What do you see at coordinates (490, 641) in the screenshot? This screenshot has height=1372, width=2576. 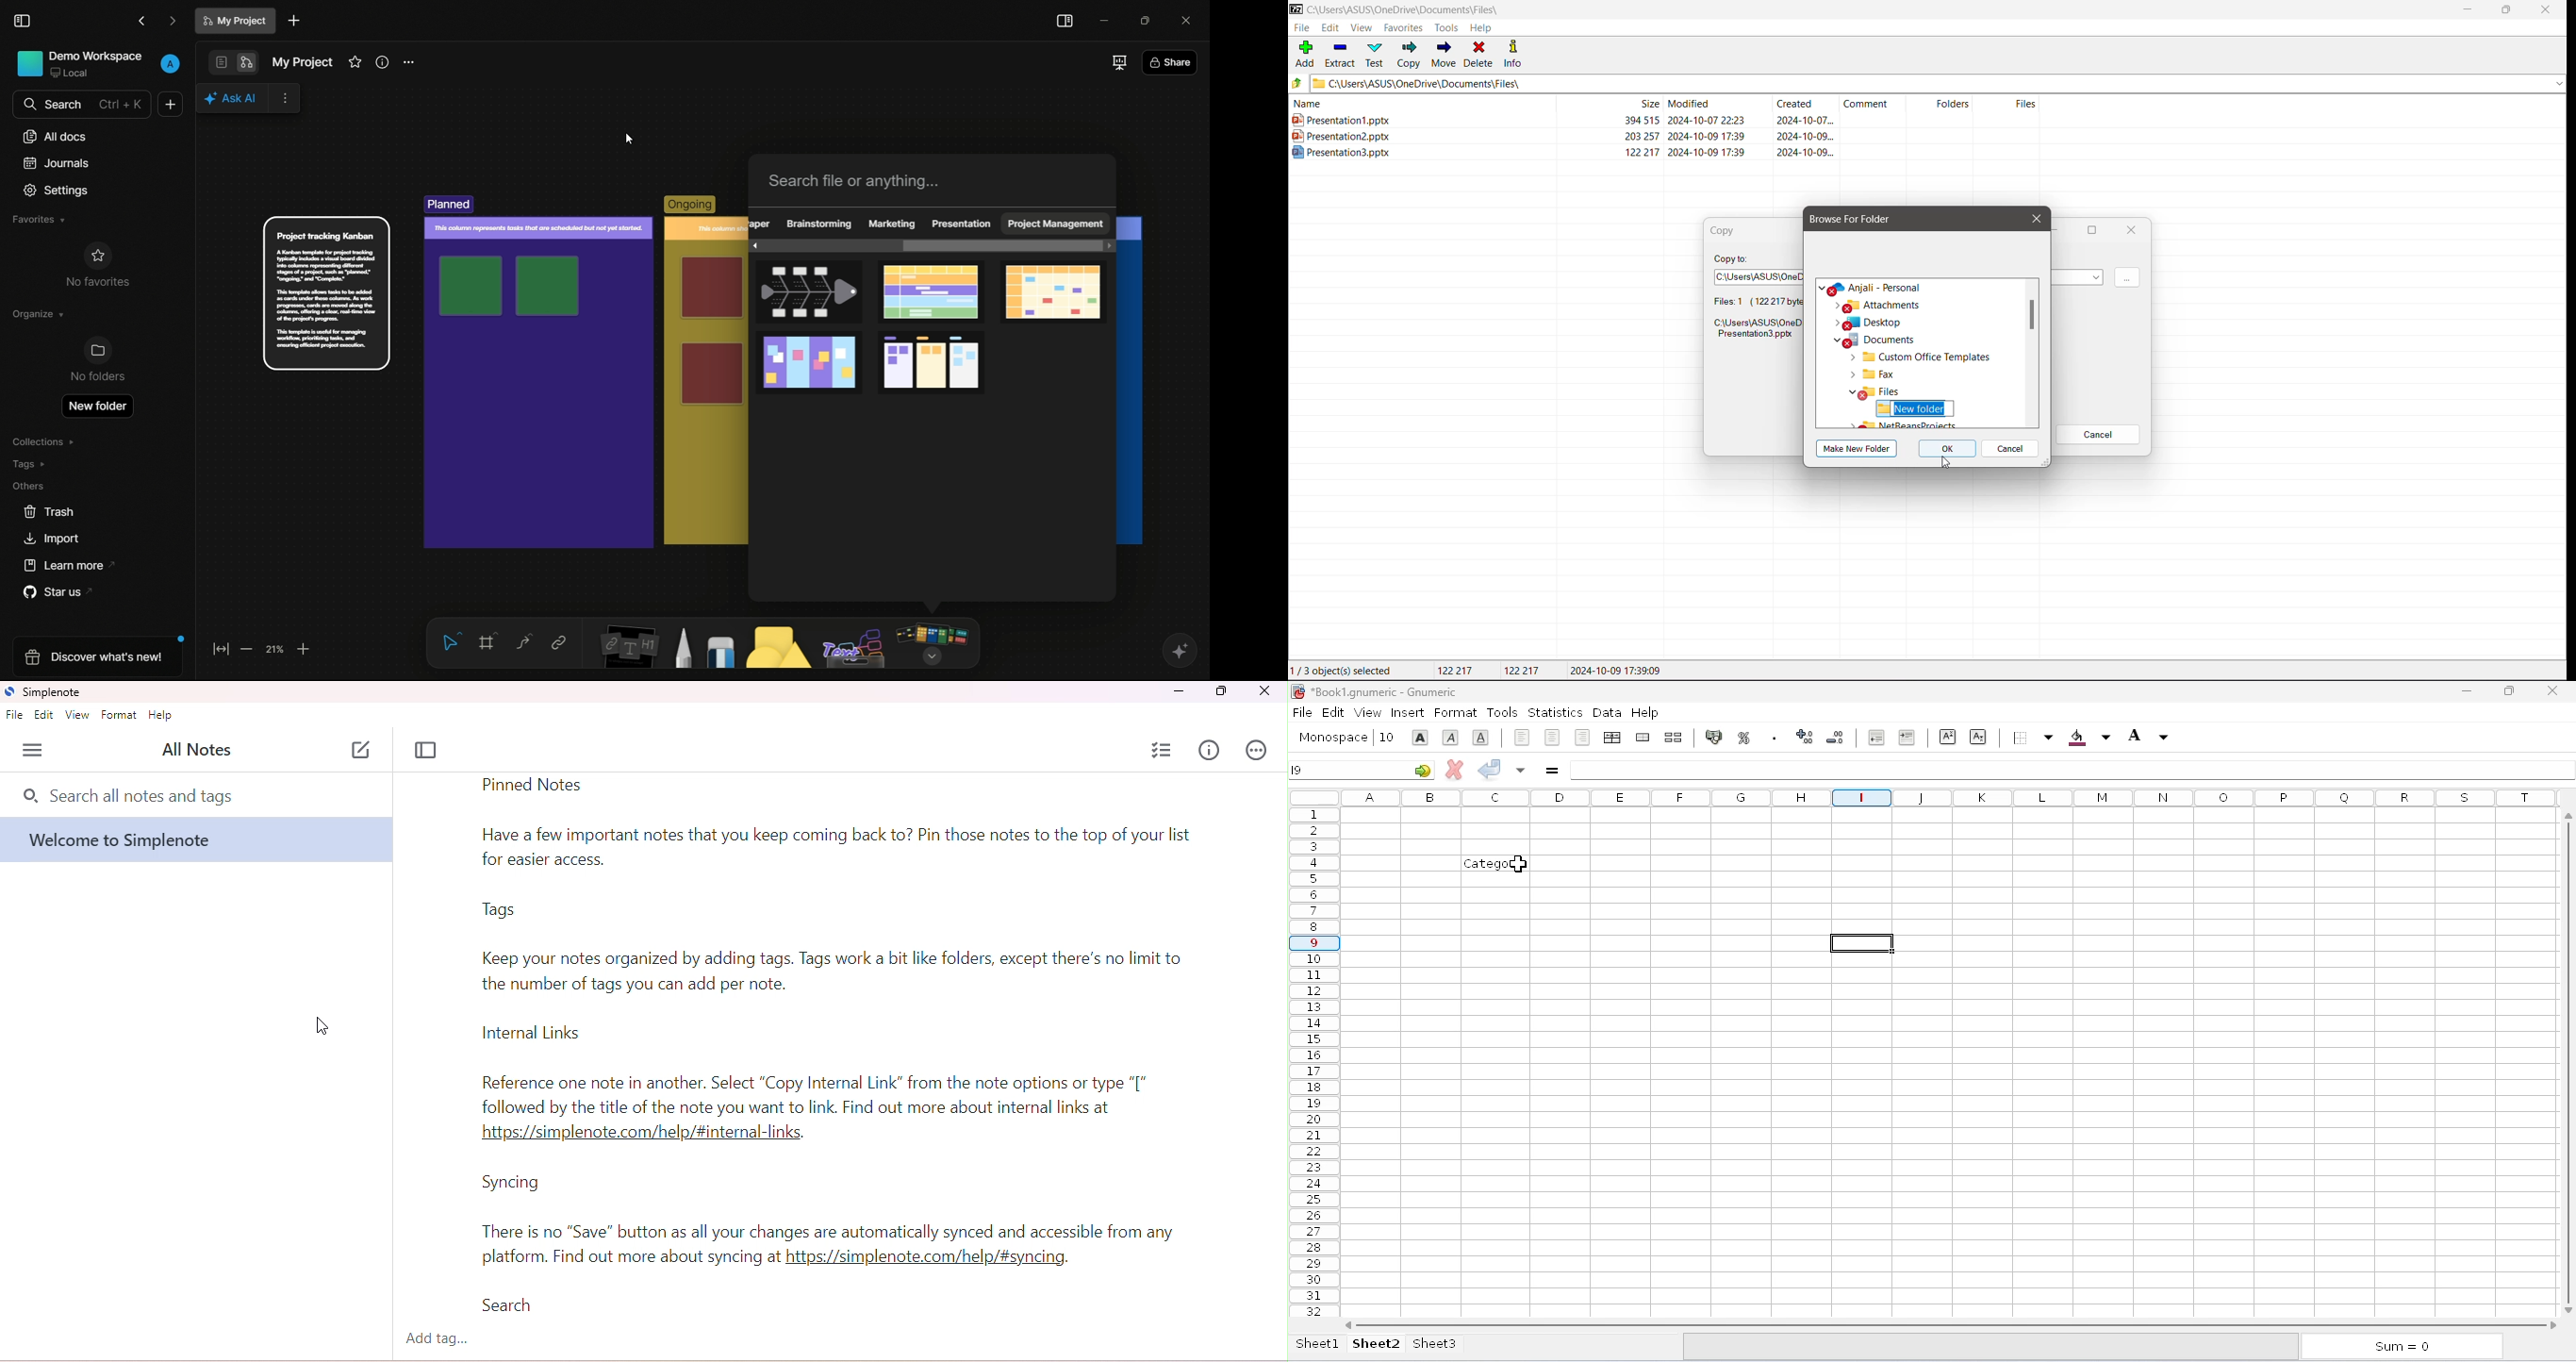 I see `frames` at bounding box center [490, 641].